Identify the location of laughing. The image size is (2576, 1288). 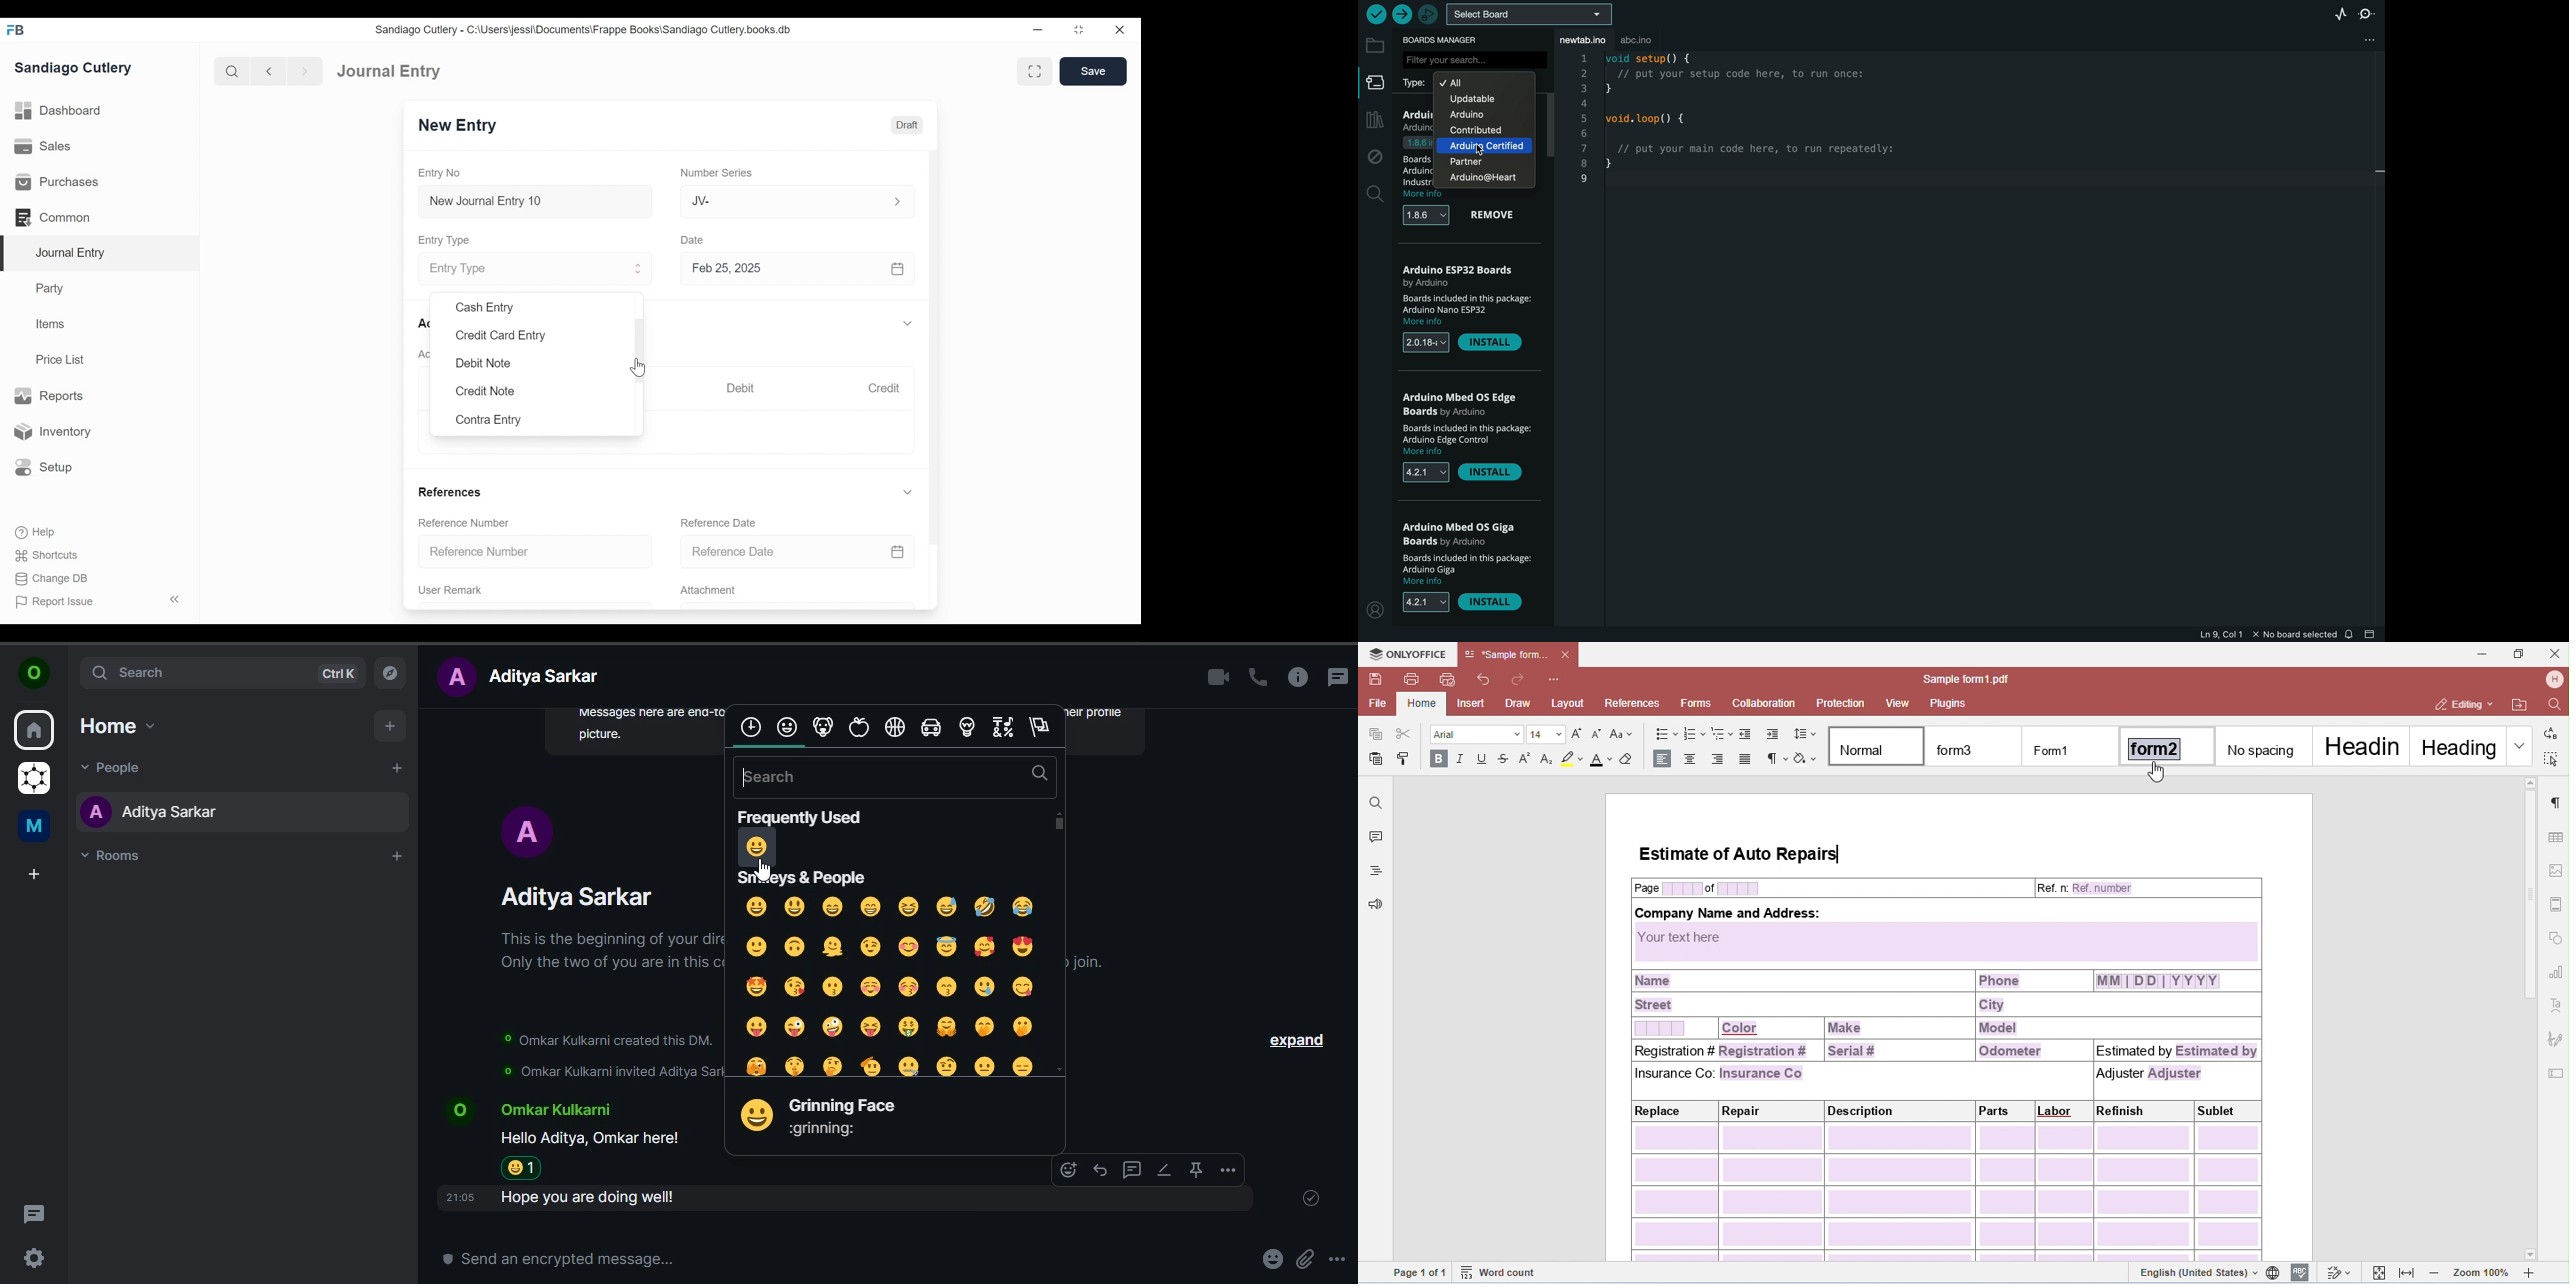
(983, 906).